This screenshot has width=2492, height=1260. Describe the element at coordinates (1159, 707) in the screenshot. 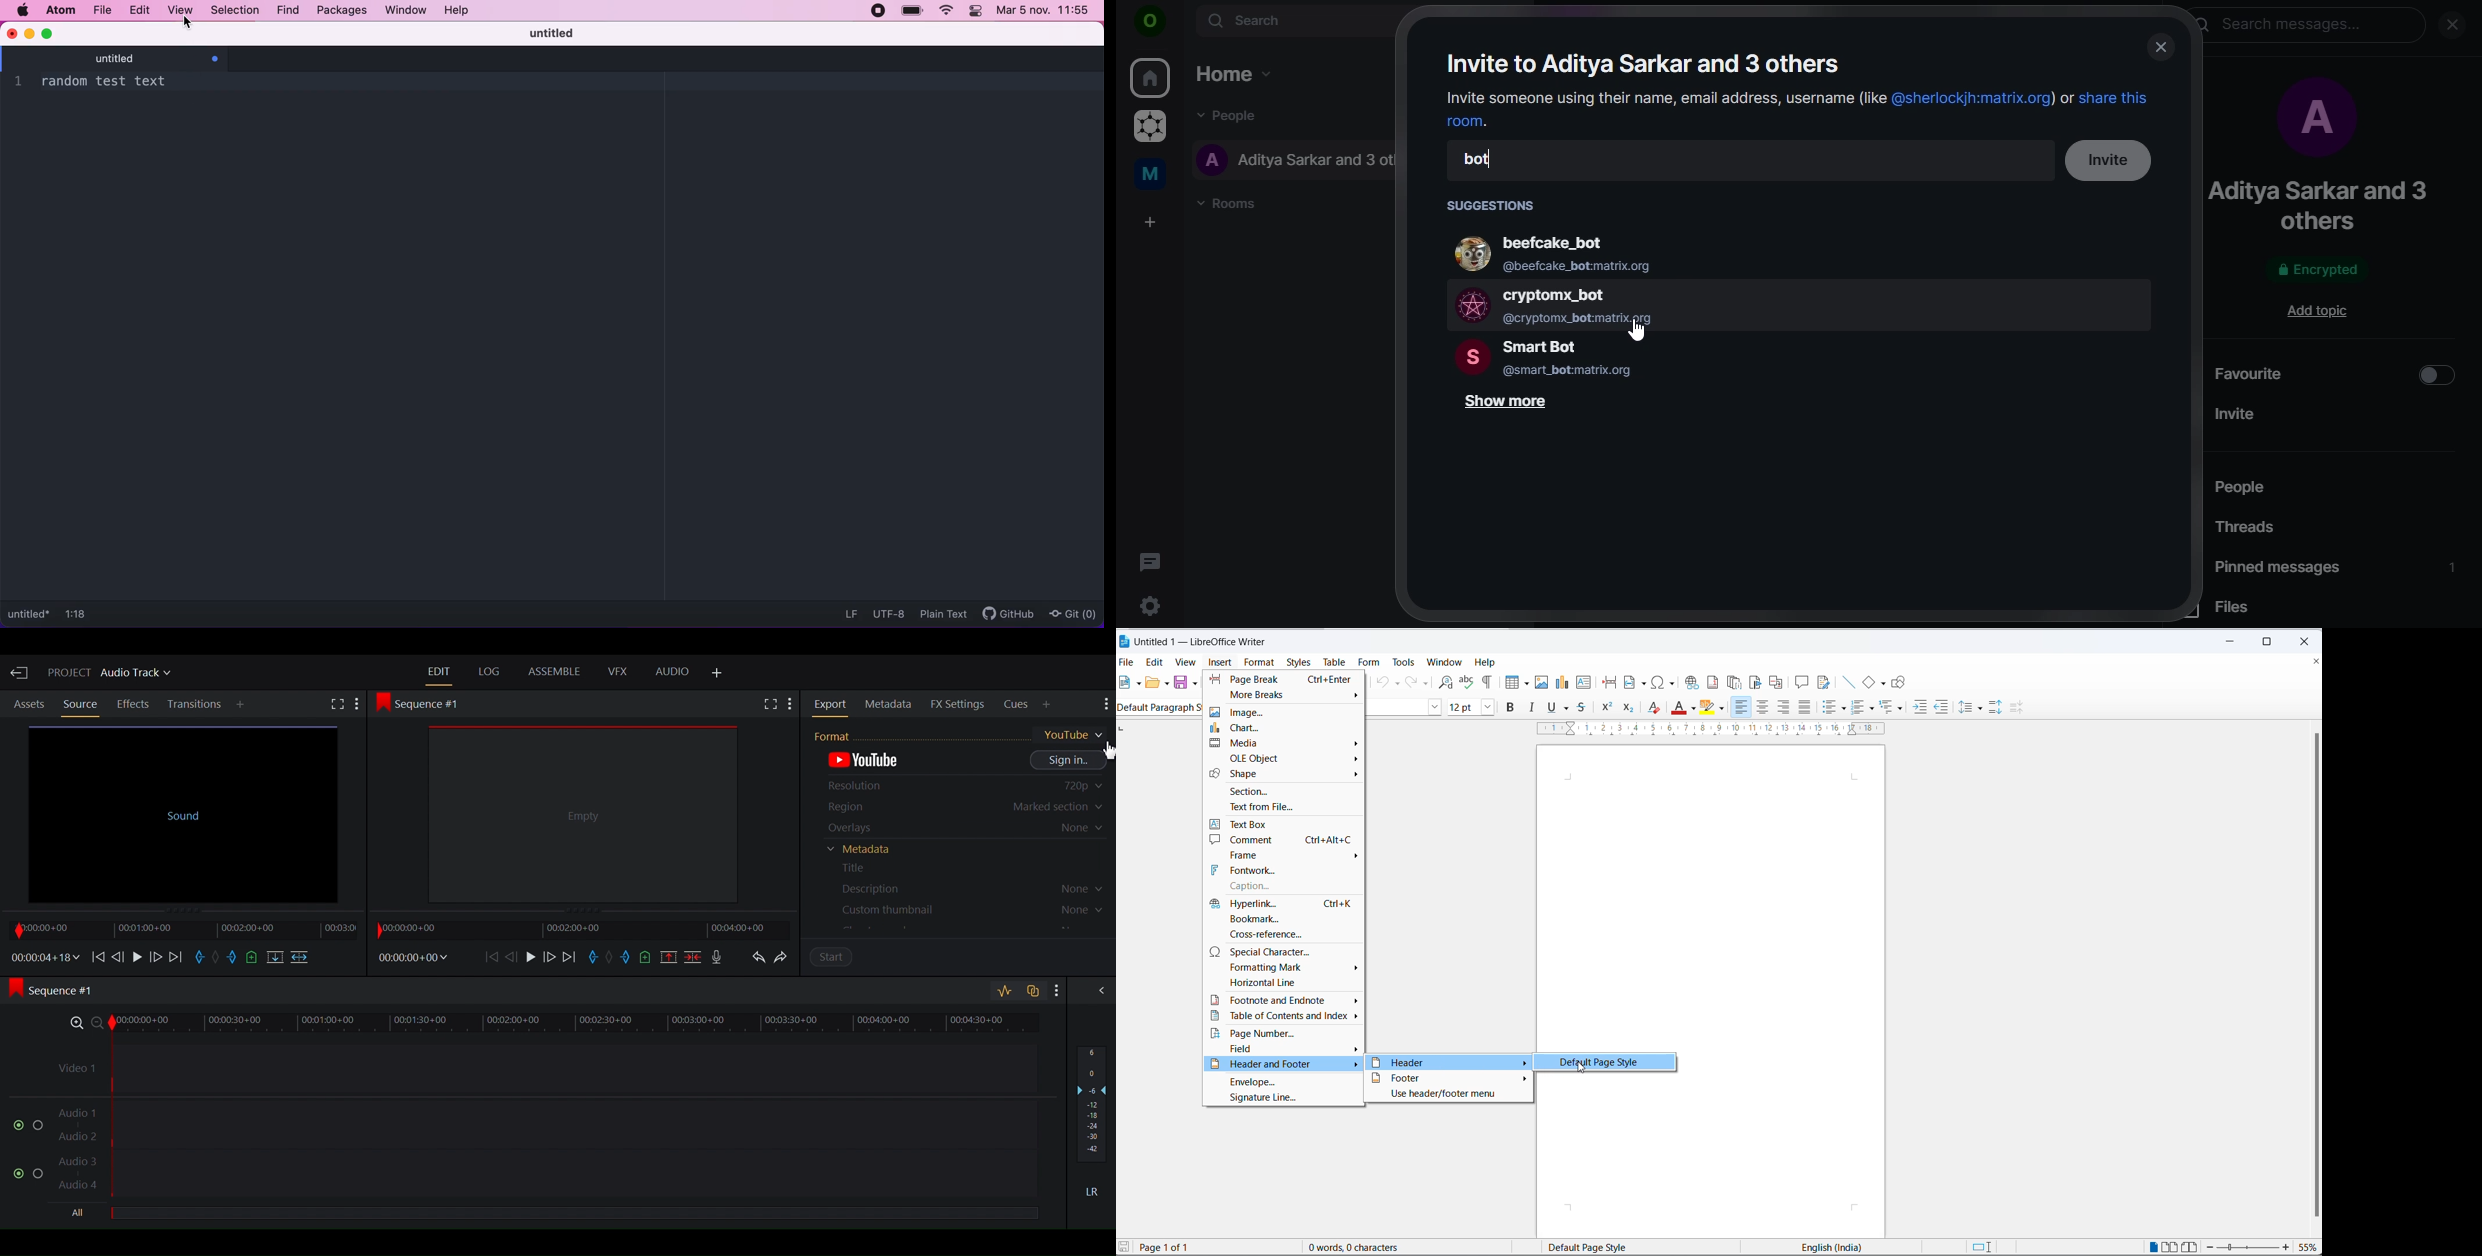

I see `Default paragraph style` at that location.